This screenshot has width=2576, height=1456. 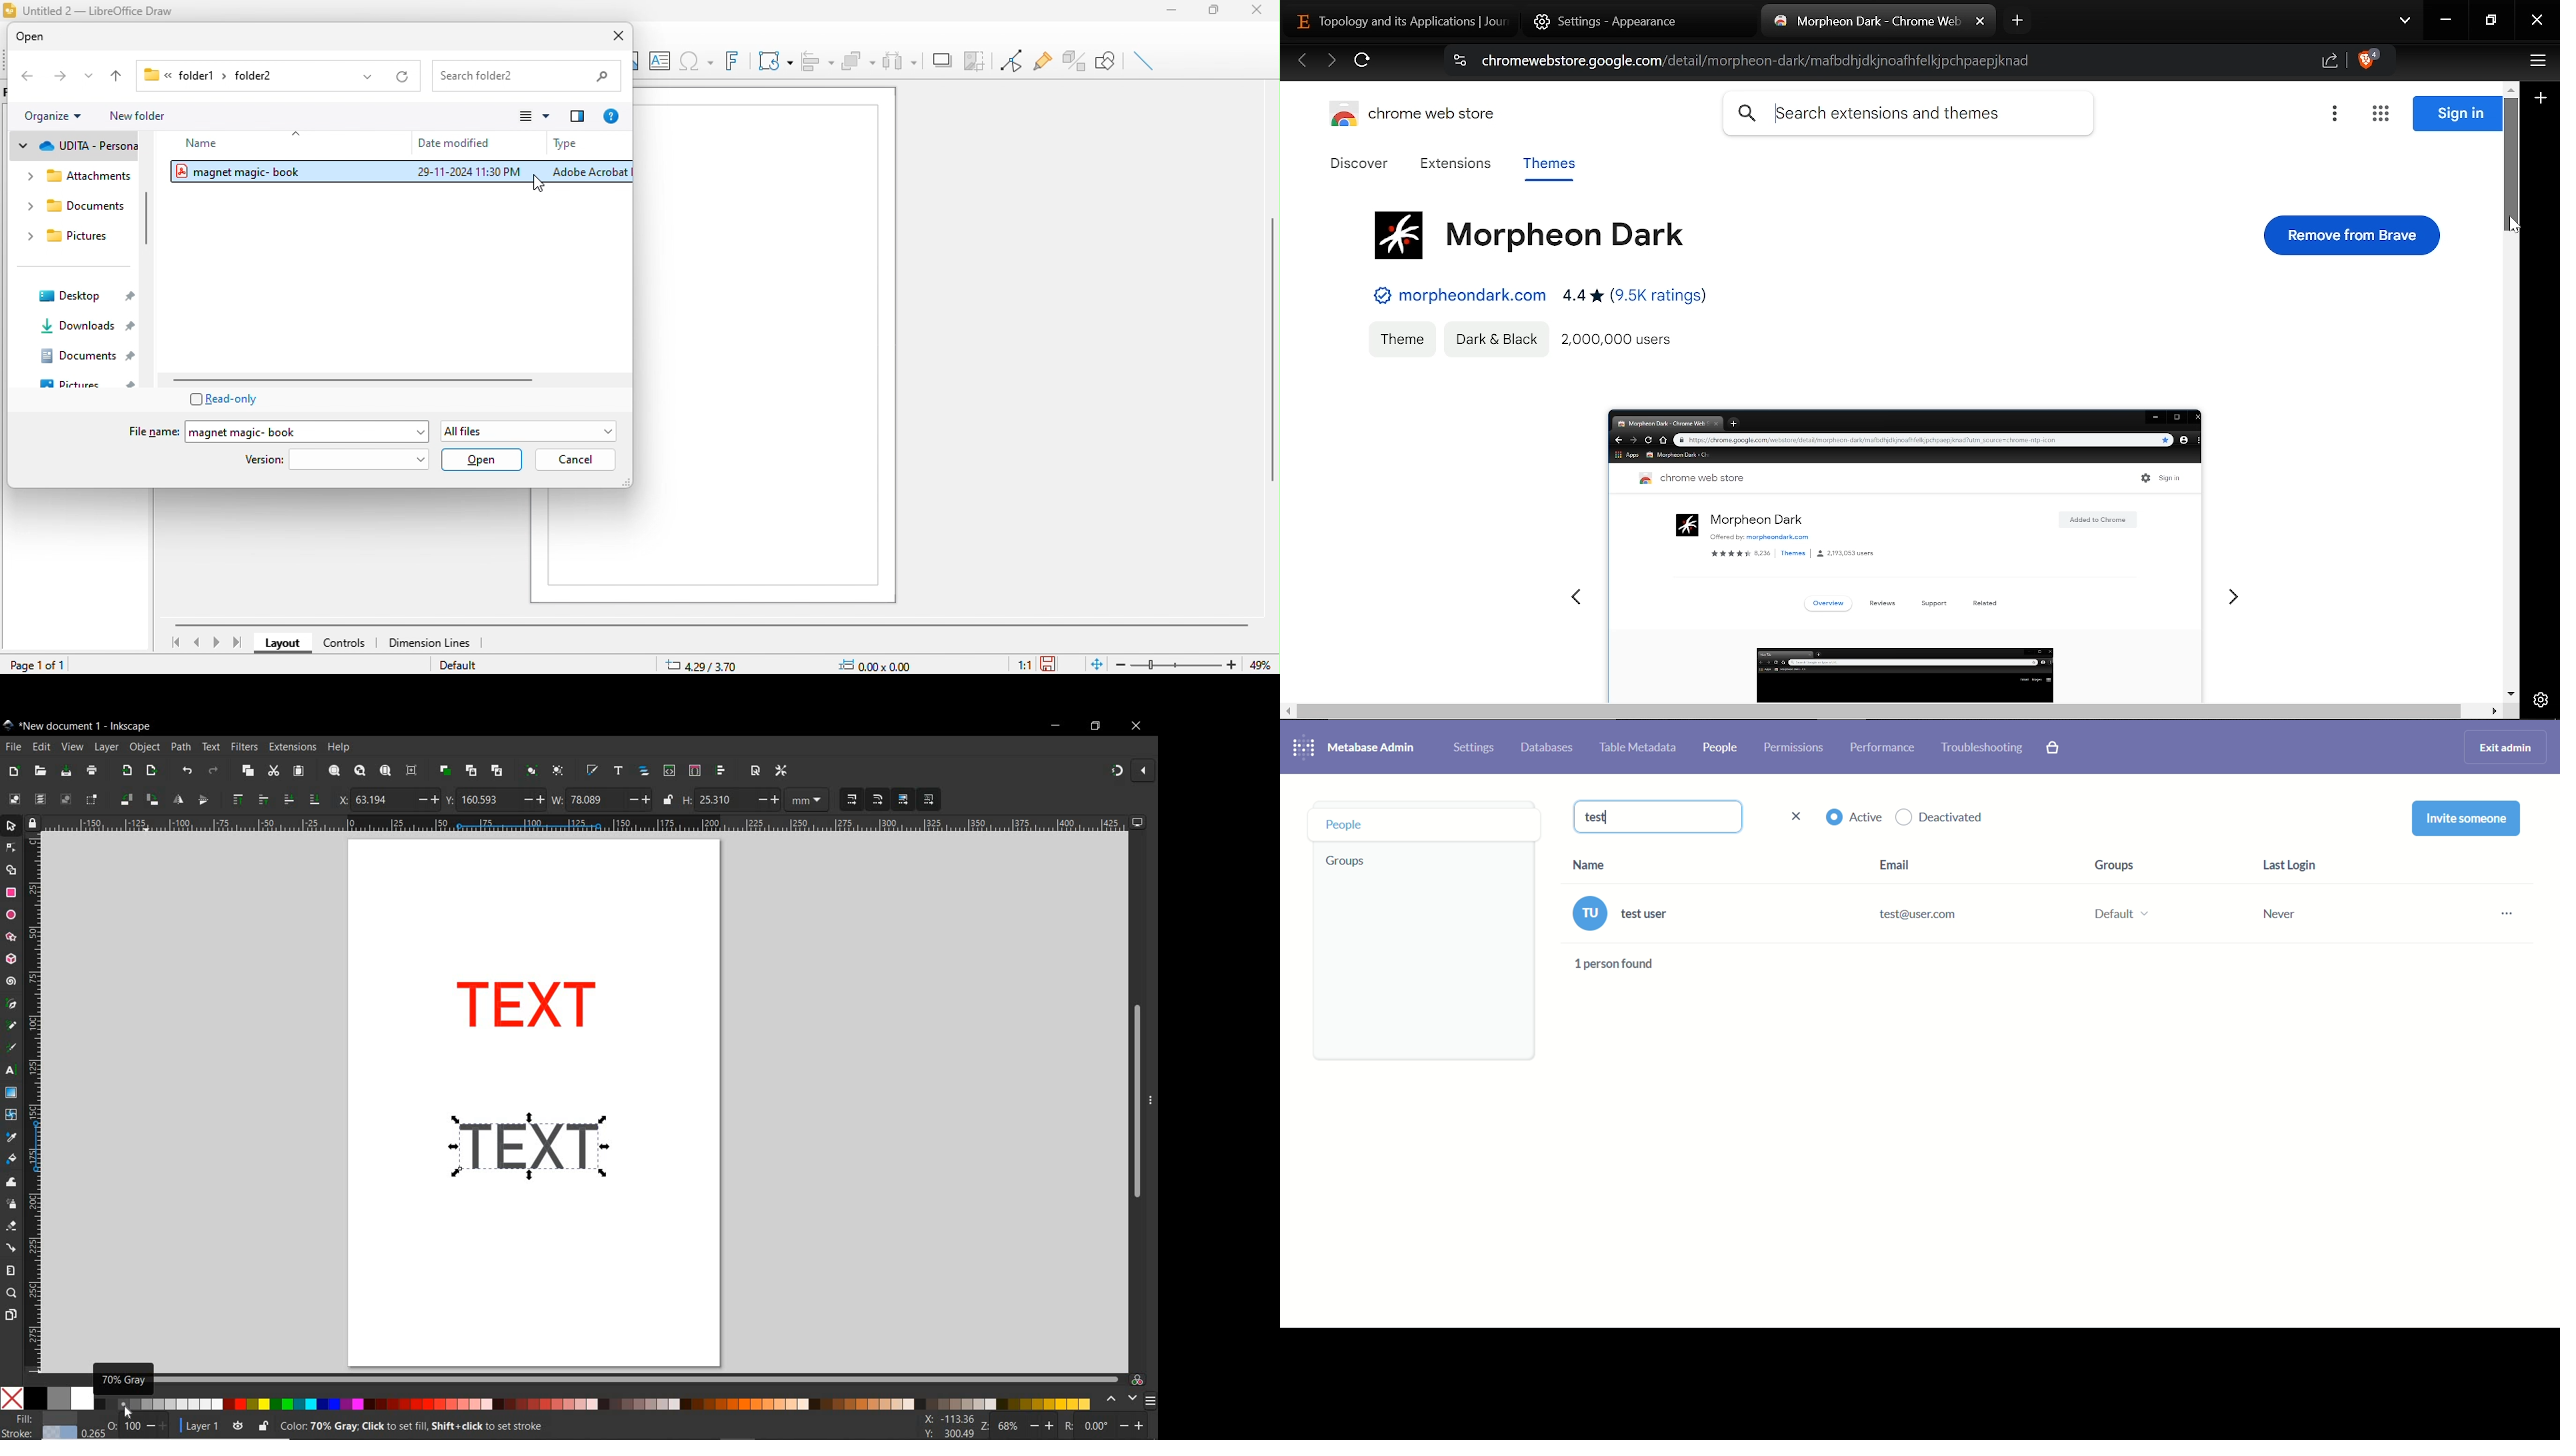 What do you see at coordinates (533, 117) in the screenshot?
I see `change your view ` at bounding box center [533, 117].